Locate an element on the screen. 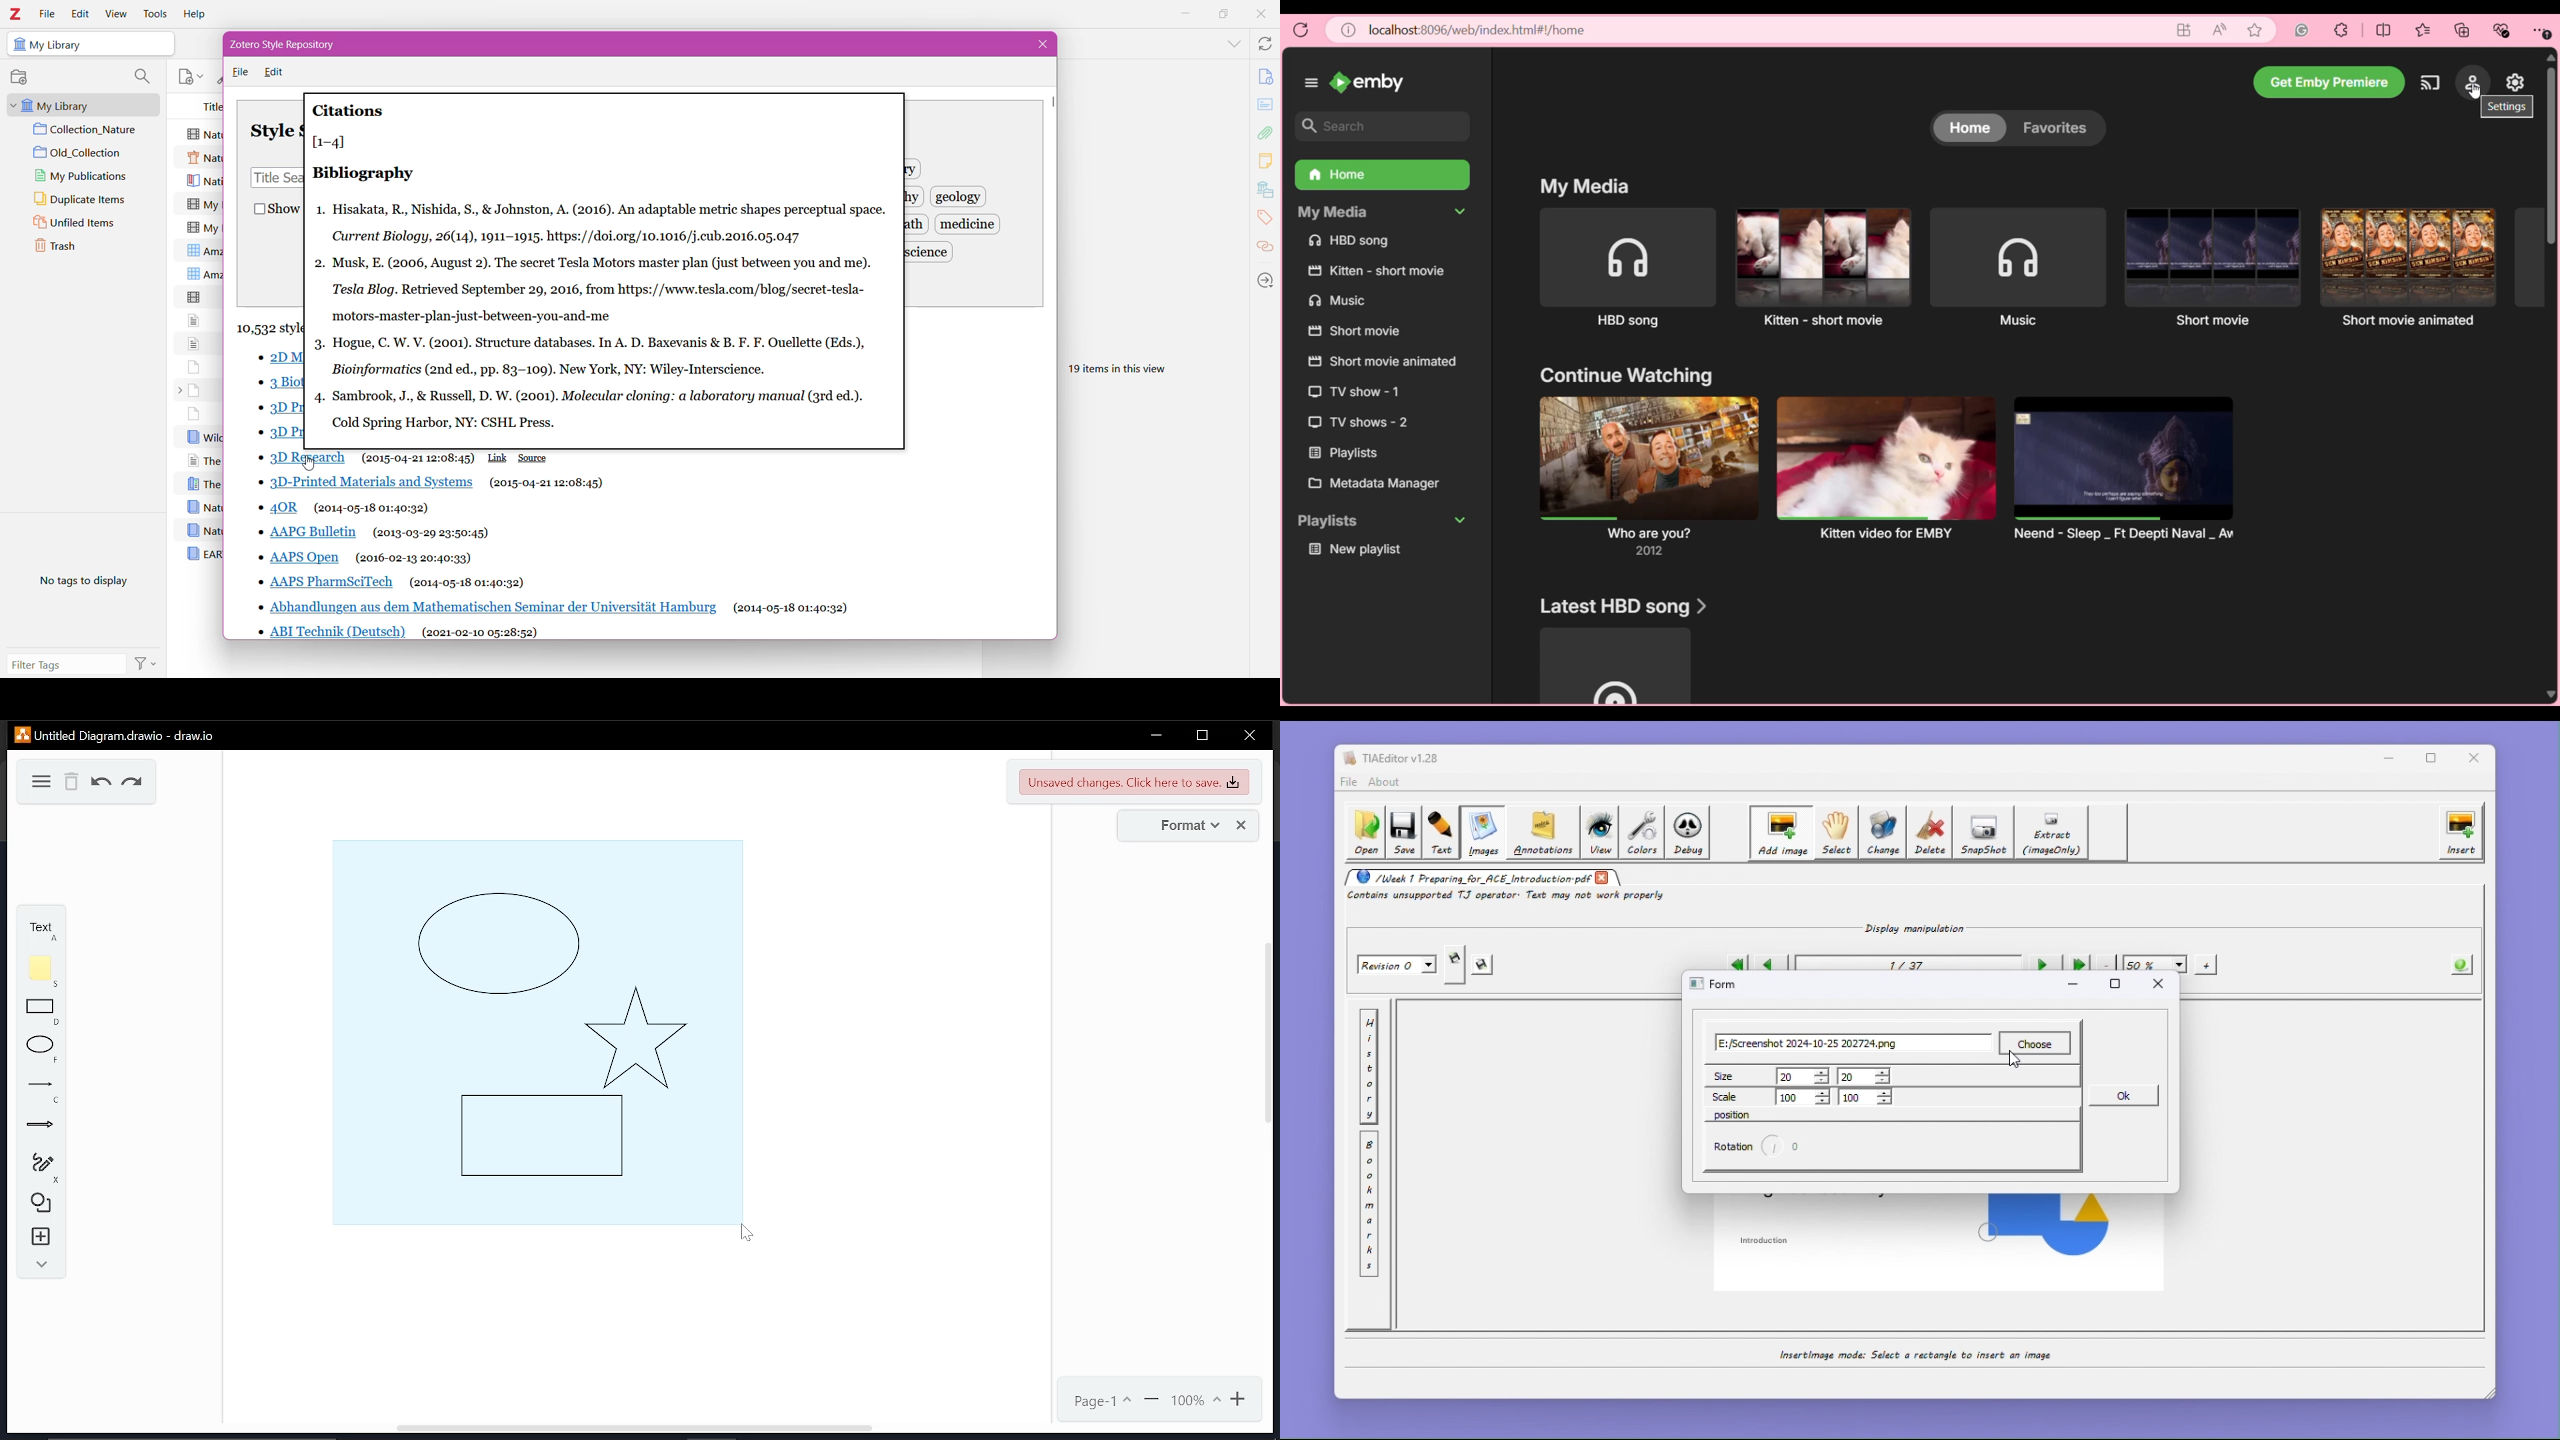  short movie animated is located at coordinates (1383, 363).